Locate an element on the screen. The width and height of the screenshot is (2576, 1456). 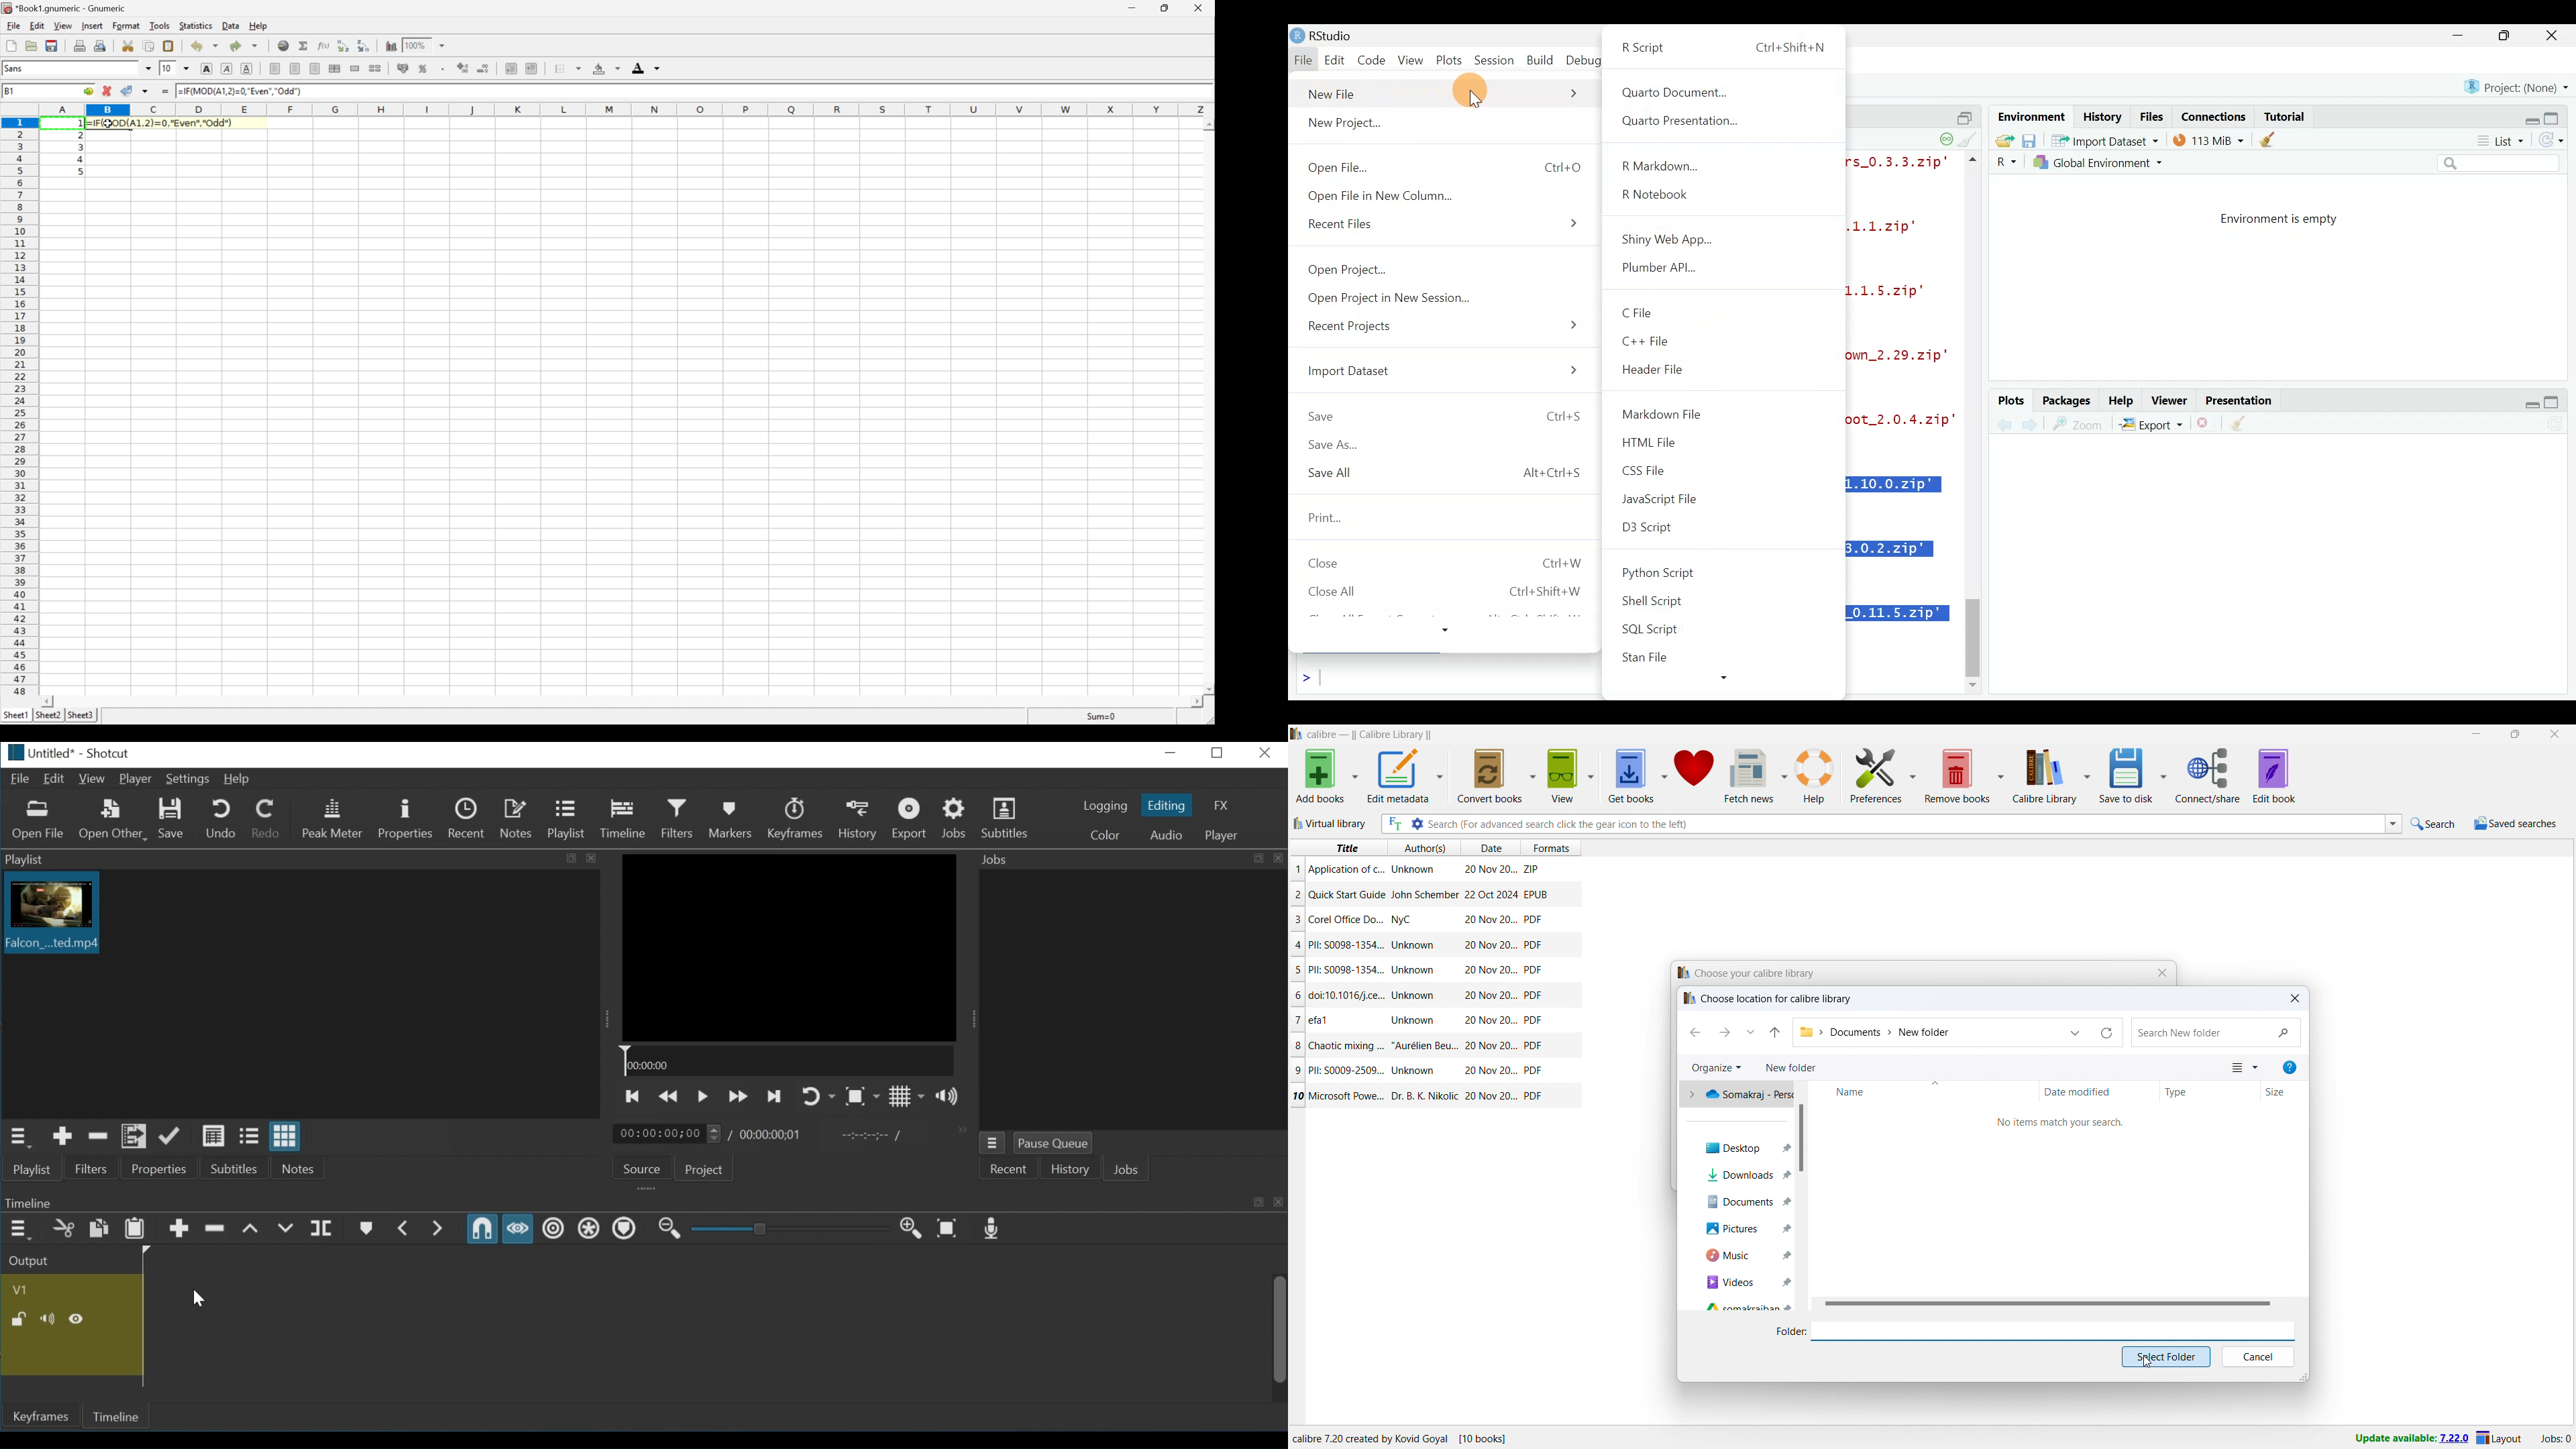
JavaScript file is located at coordinates (1670, 502).